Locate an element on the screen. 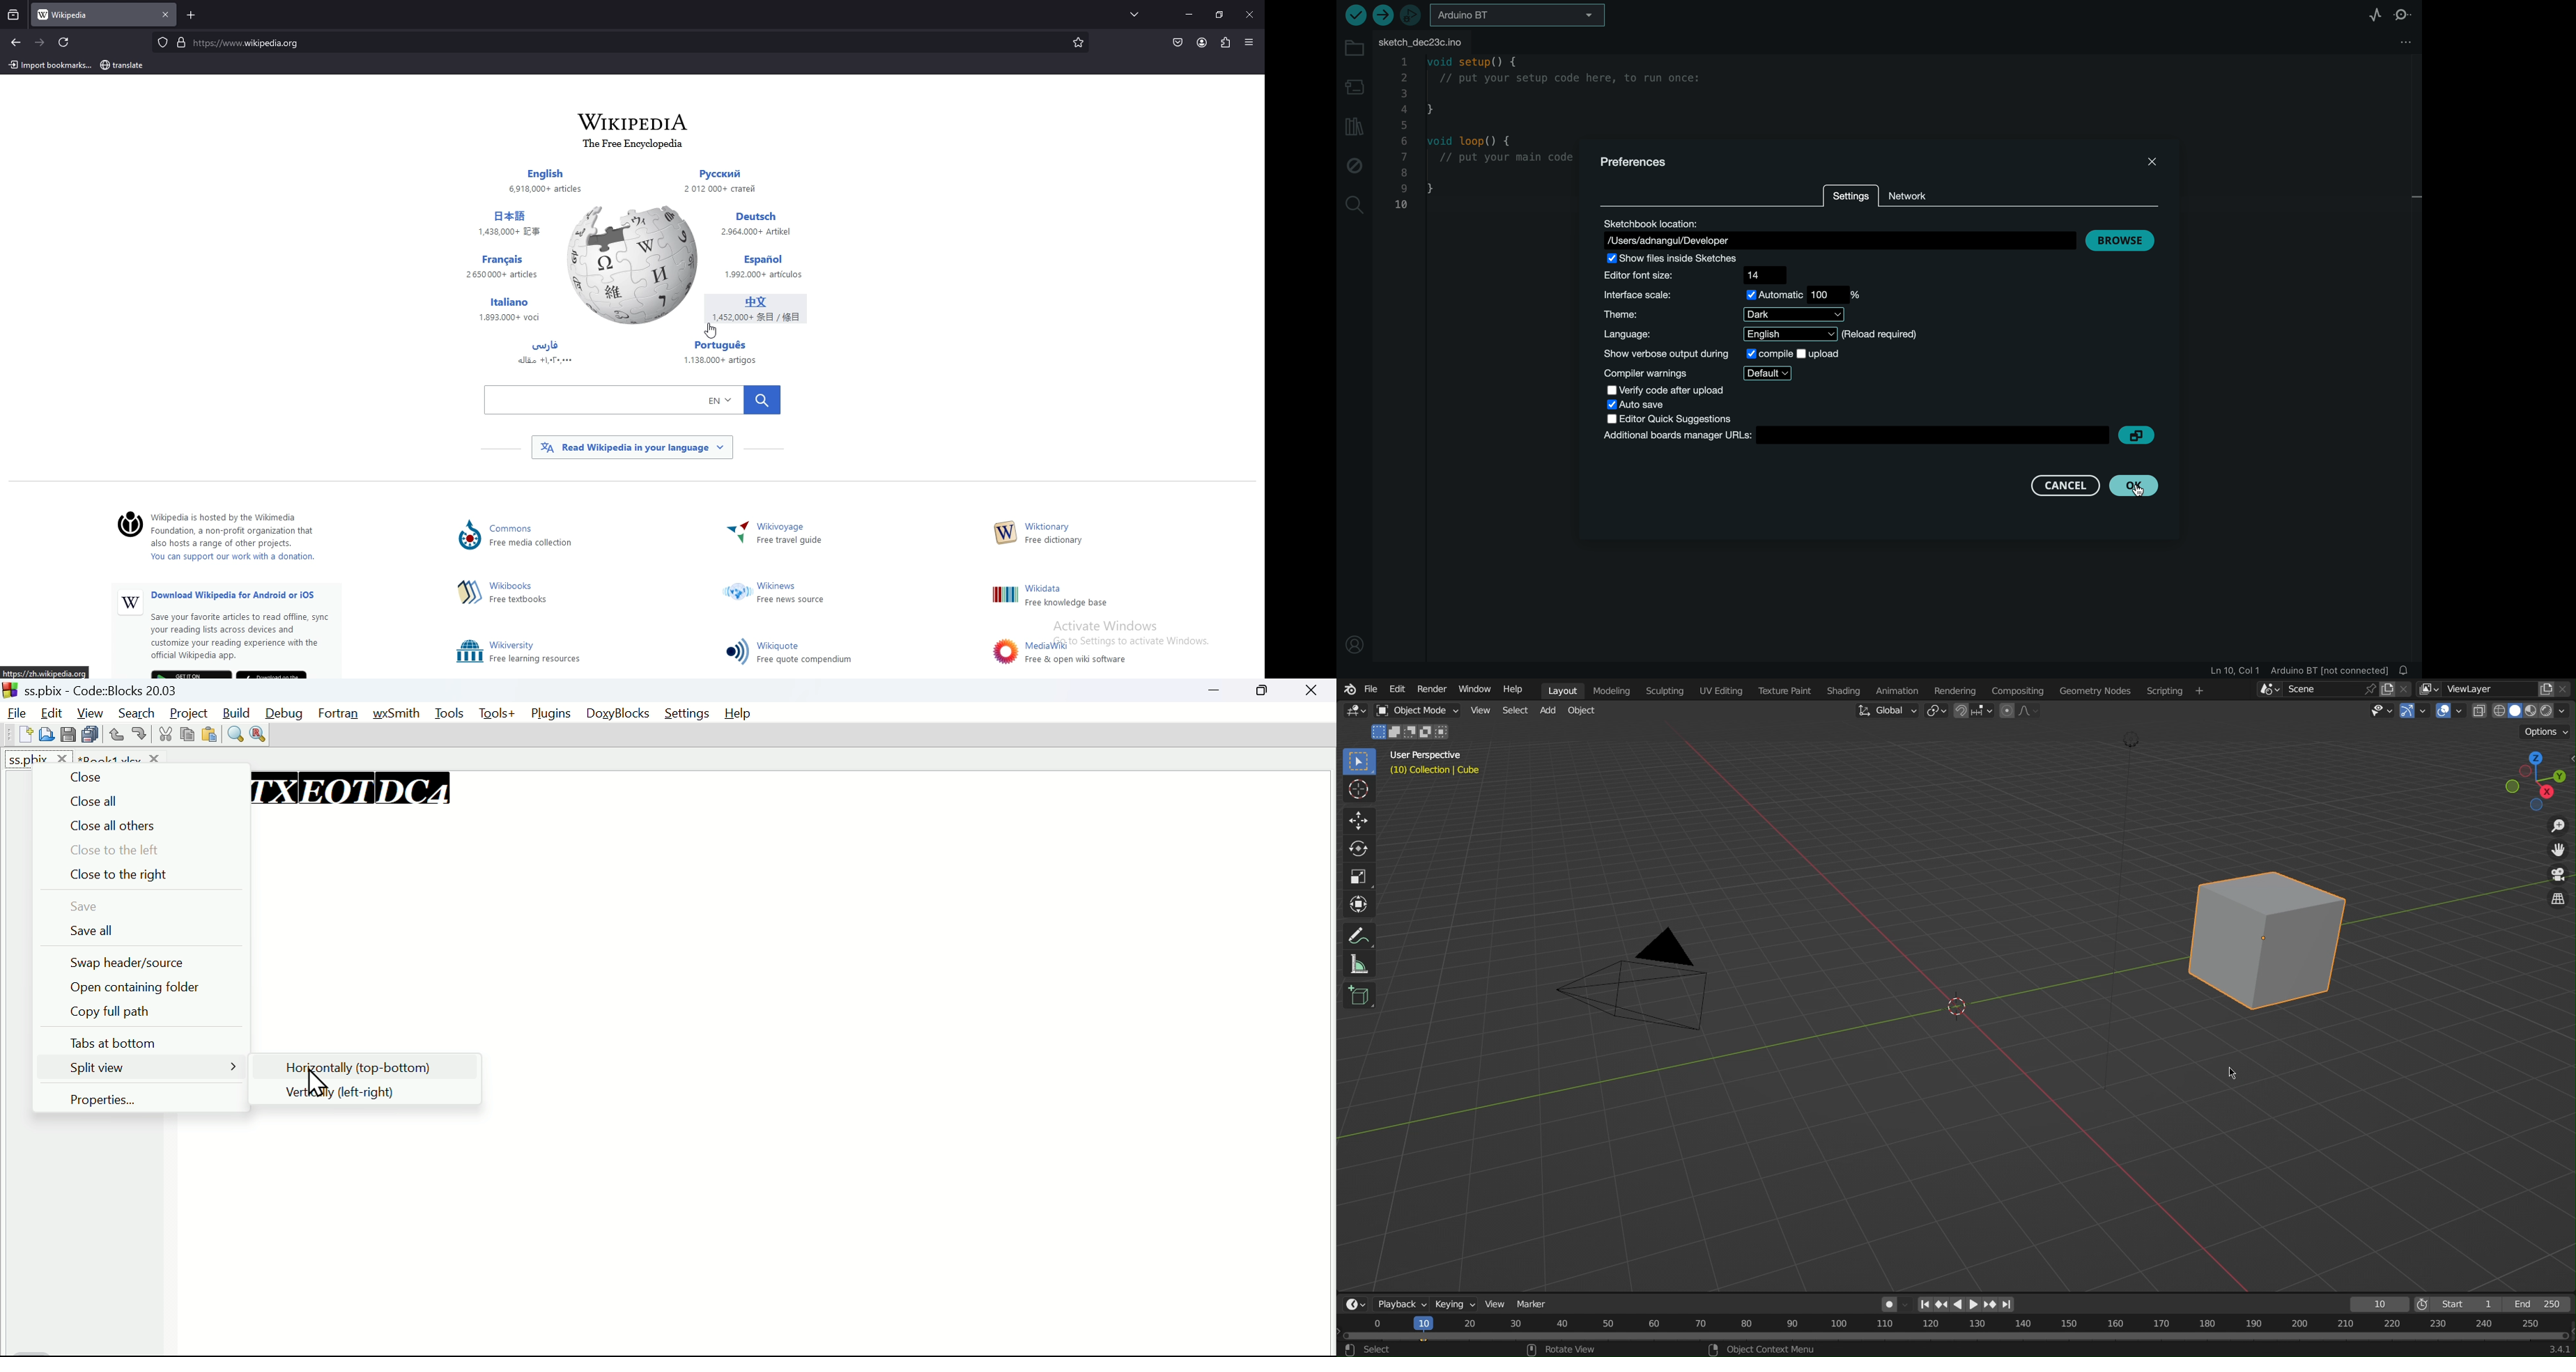 Image resolution: width=2576 pixels, height=1372 pixels. minimise is located at coordinates (1221, 692).